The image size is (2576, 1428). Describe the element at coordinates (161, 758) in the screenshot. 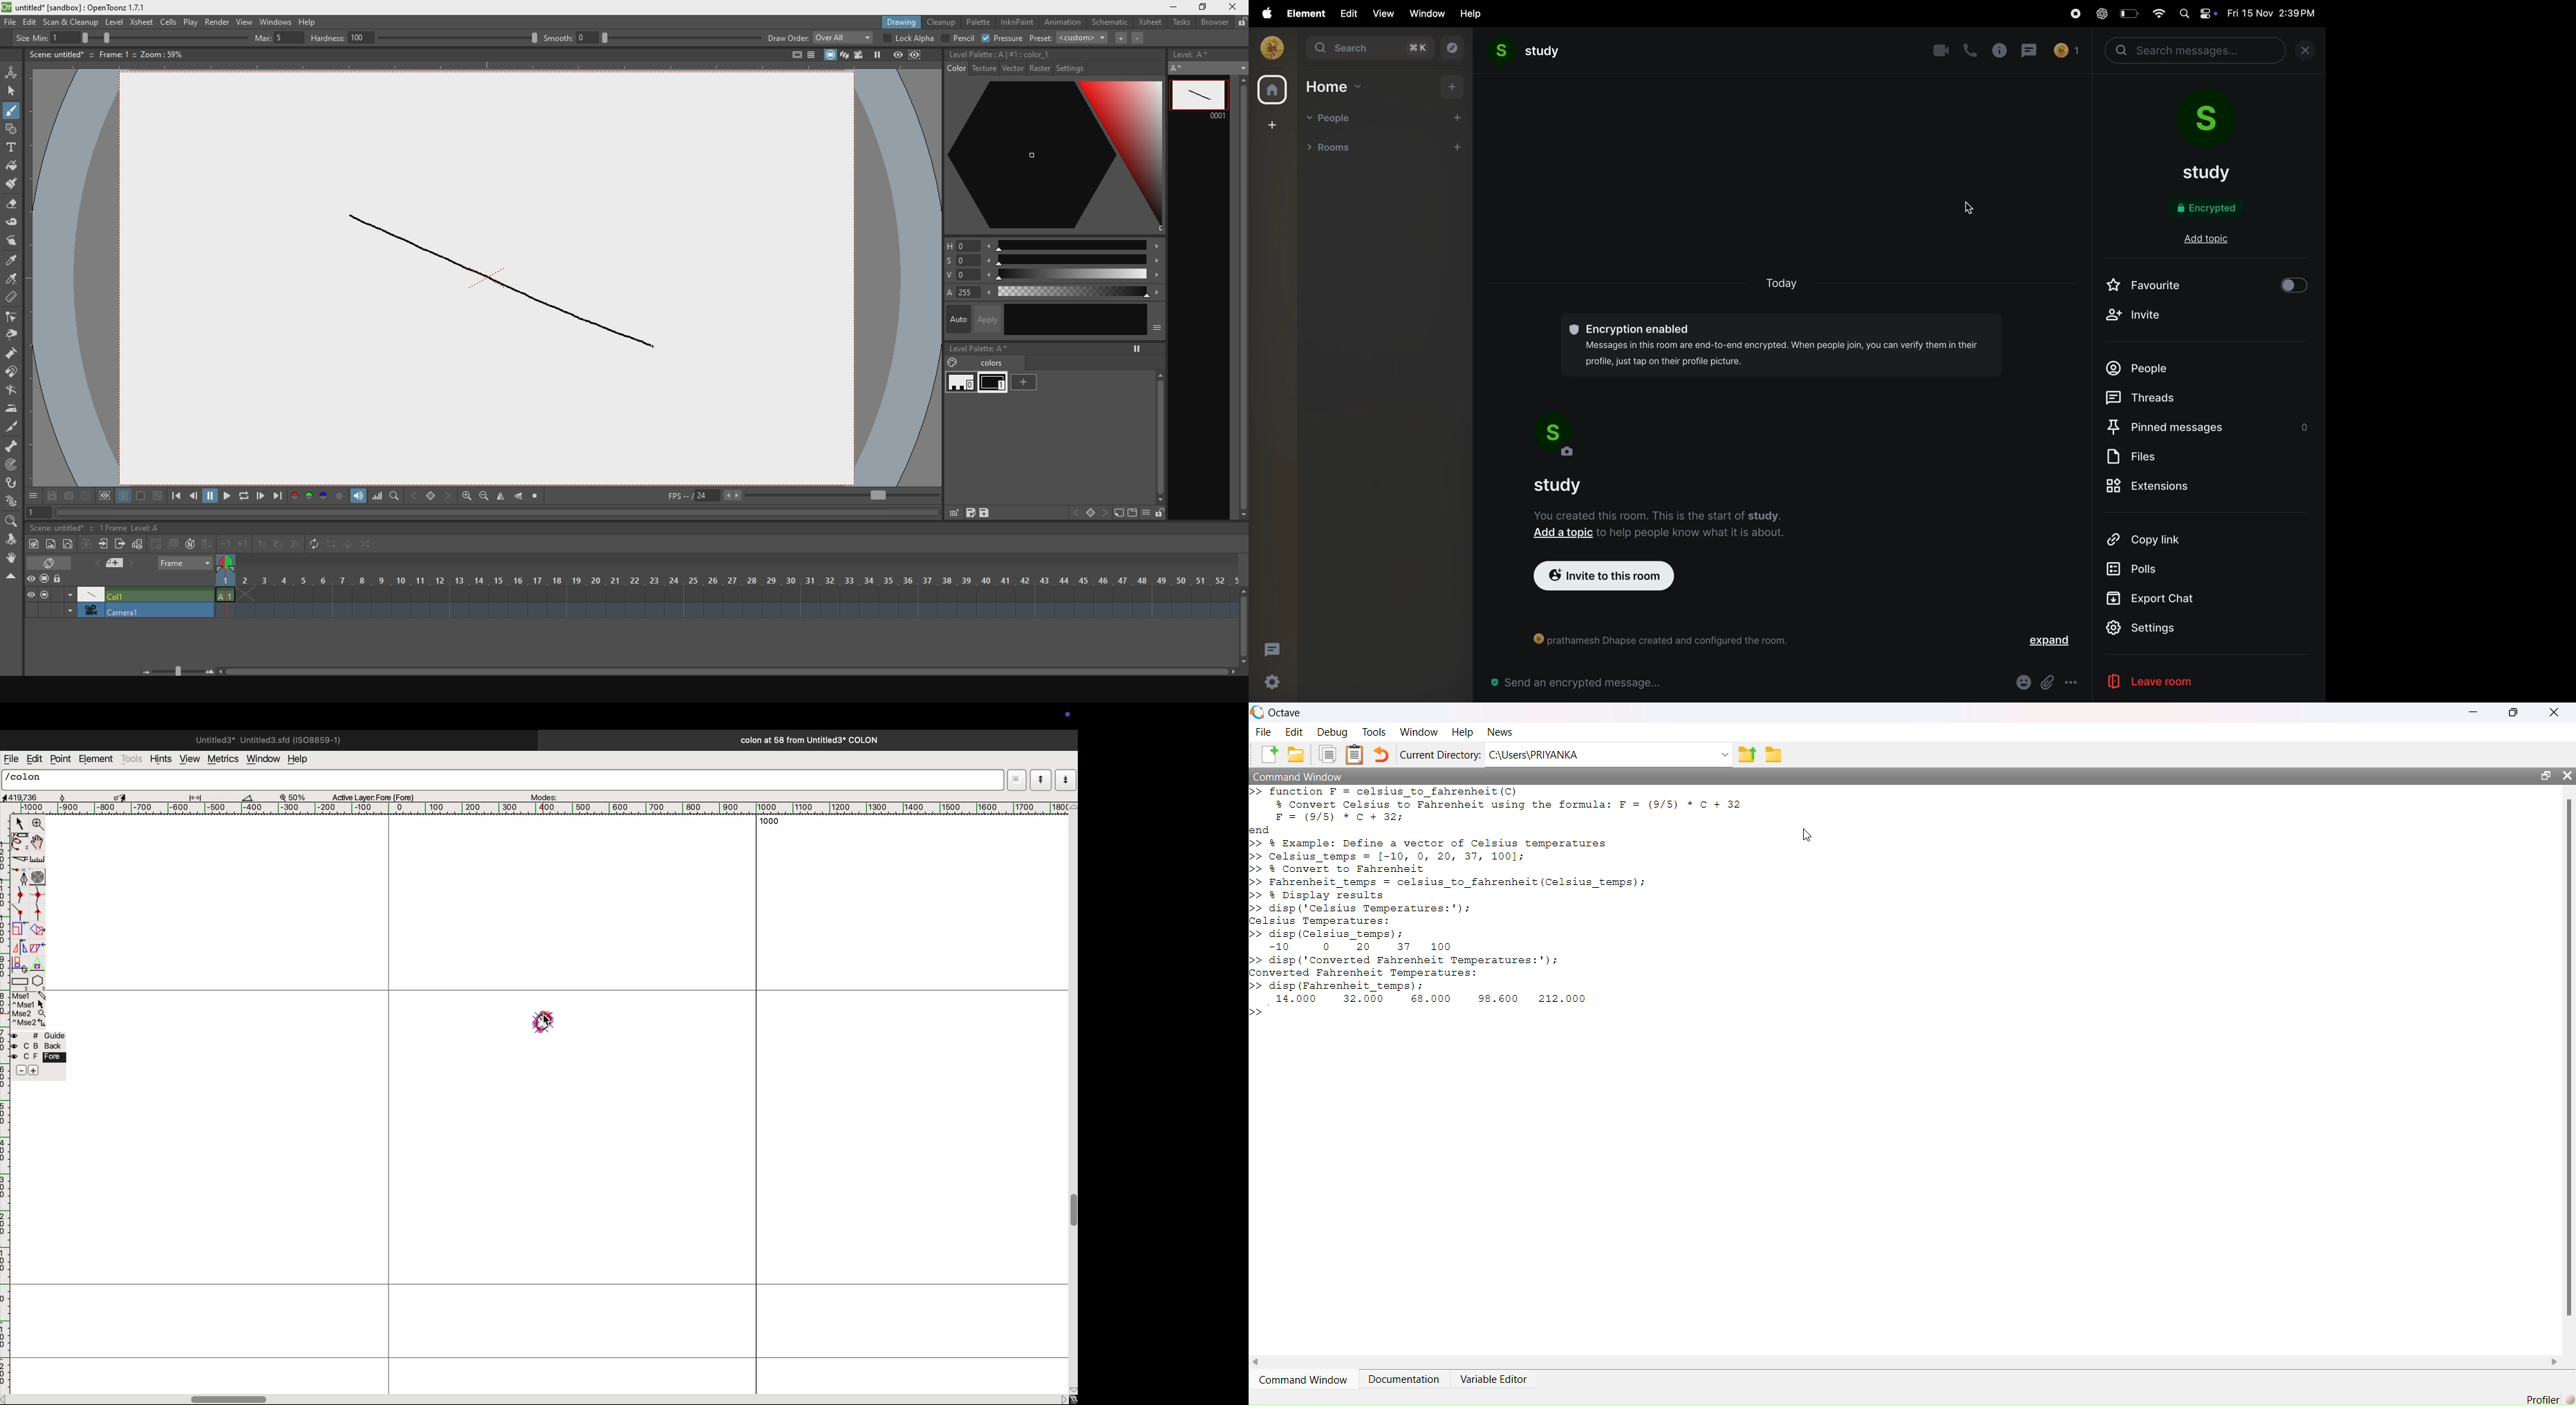

I see `hints` at that location.